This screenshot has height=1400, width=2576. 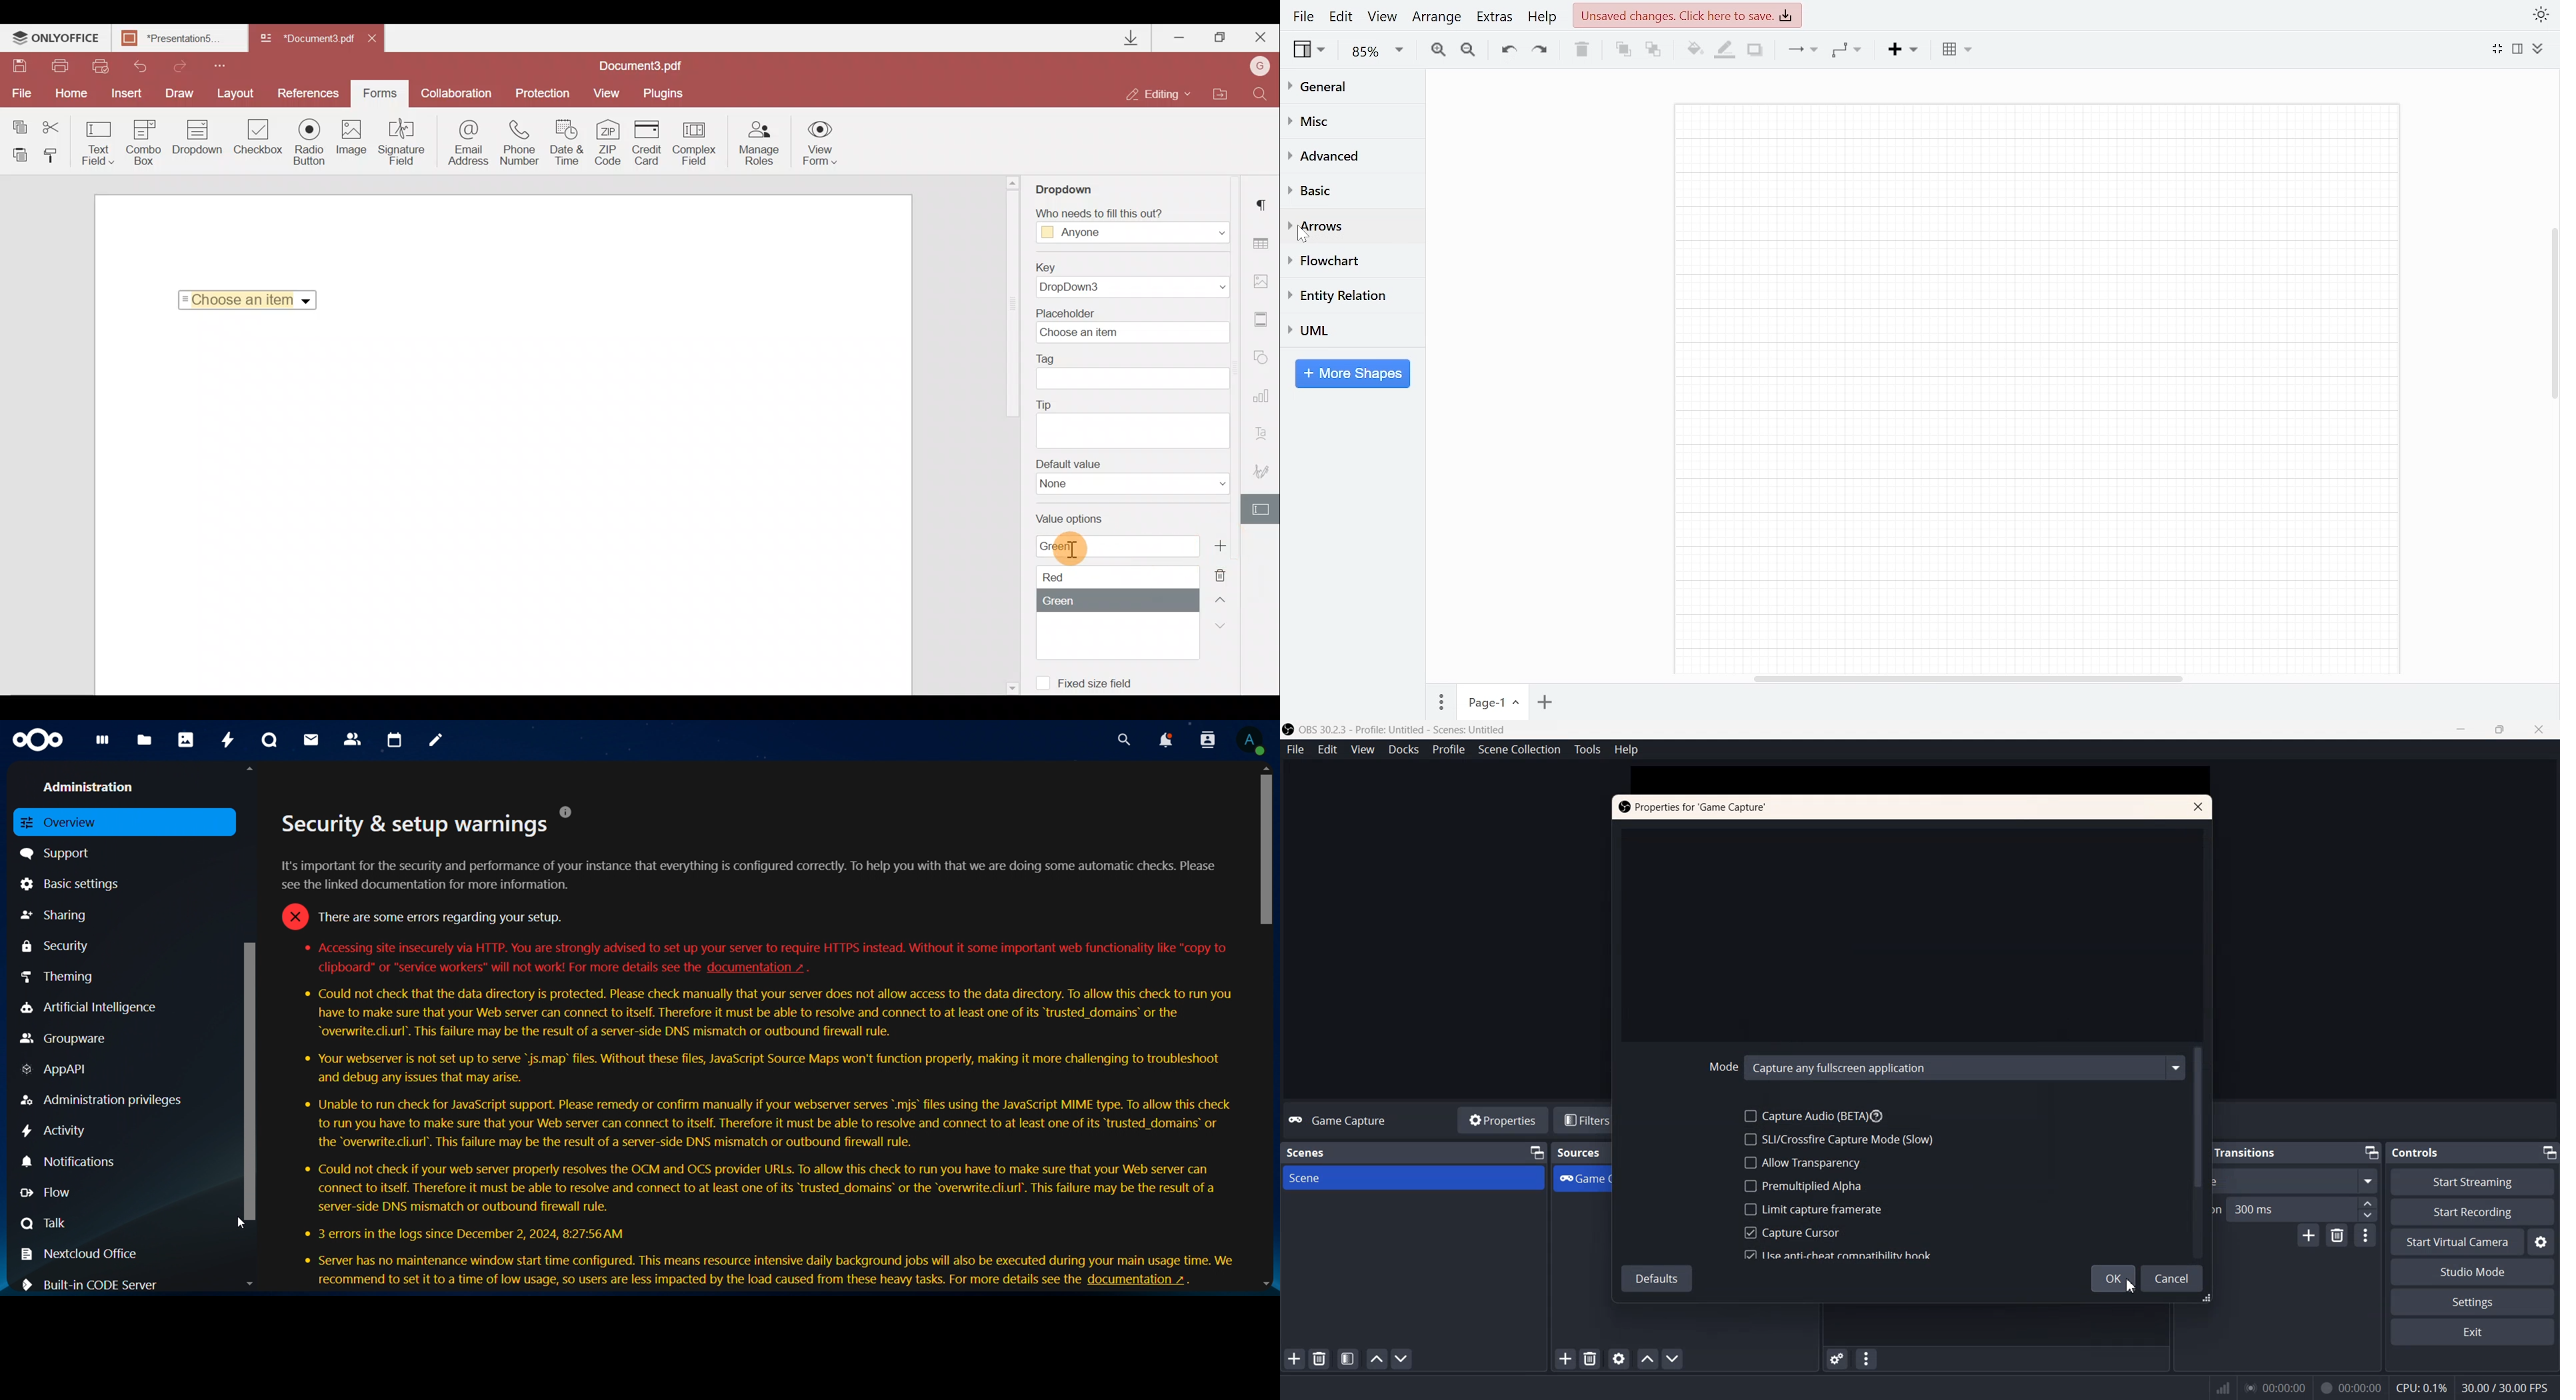 I want to click on . . [J]
Security & setup warnings
It's important for the security and performance of your instance that everything is configured correctly. To help you with that we are doing some automatic checks. Please
see the linked documentation for more information.
x] There are some errors regarding your setup.

* Accessing site insecurely via HTTP. You are strongly advised to set up your server to require HTTPS instead. Without it some important web functionality like “copy to
clipboard” or "service workers" will not work! For more details see the documentation ~ .

* Could not check that the data directory is protected. Please check manually that your server does not allow access to the data directory. To allow this check to run you
have to make sure that your Web server can connect to itself. Therefore it must be able to resolve and connect to at least one of its “trusted_domains™ or the
“overwrite.cli.url”. This failure may be the result of a server-side DNS mismatch or outbound firewall rule.

* Your webserver is not set up to serve "js.map’ files. Without these files, JavaScript Source Maps won't function properly, making it more challenging to troubleshoot
and debug any issues that may arise.

* Unable to run check for JavaScript support. Please remedy or confirm manually if your webserver serves "mjs’ files using the JavaScript MIME type. To allow this check
to run you have to make sure that your Web server can connect to itself. Therefore it must be able to resolve and connect to at least one of its “trusted_domains’ or

] the “overwrite.cli.url’. This failure may be the result of a server-side DNS mismatch or outbound firewall rule.

* Could not check if your web server properly resolves the OCM and OCS provider URLs. To allow this check to run you have to make sure that your Web server can
connect to itself. Therefore it must be able to resolve and connect to at least one of its “trusted_domains’ or the “overwrite.cli.url’. This failure may be the result of a
server-side DNS mismatch or outbound firewall rule.

* 3 errors in the logs since December 2, 2024, 8:27:56 AM

* Server has no maintenance window start time configured. This means resource intensive daily background jobs will also be executed during your main usage time. We

~ recommend to set it to a time of low usage, so users are less impacted by the load caused from these heavy tasks. For more details see the documentation ~ ., so click(x=763, y=1028).